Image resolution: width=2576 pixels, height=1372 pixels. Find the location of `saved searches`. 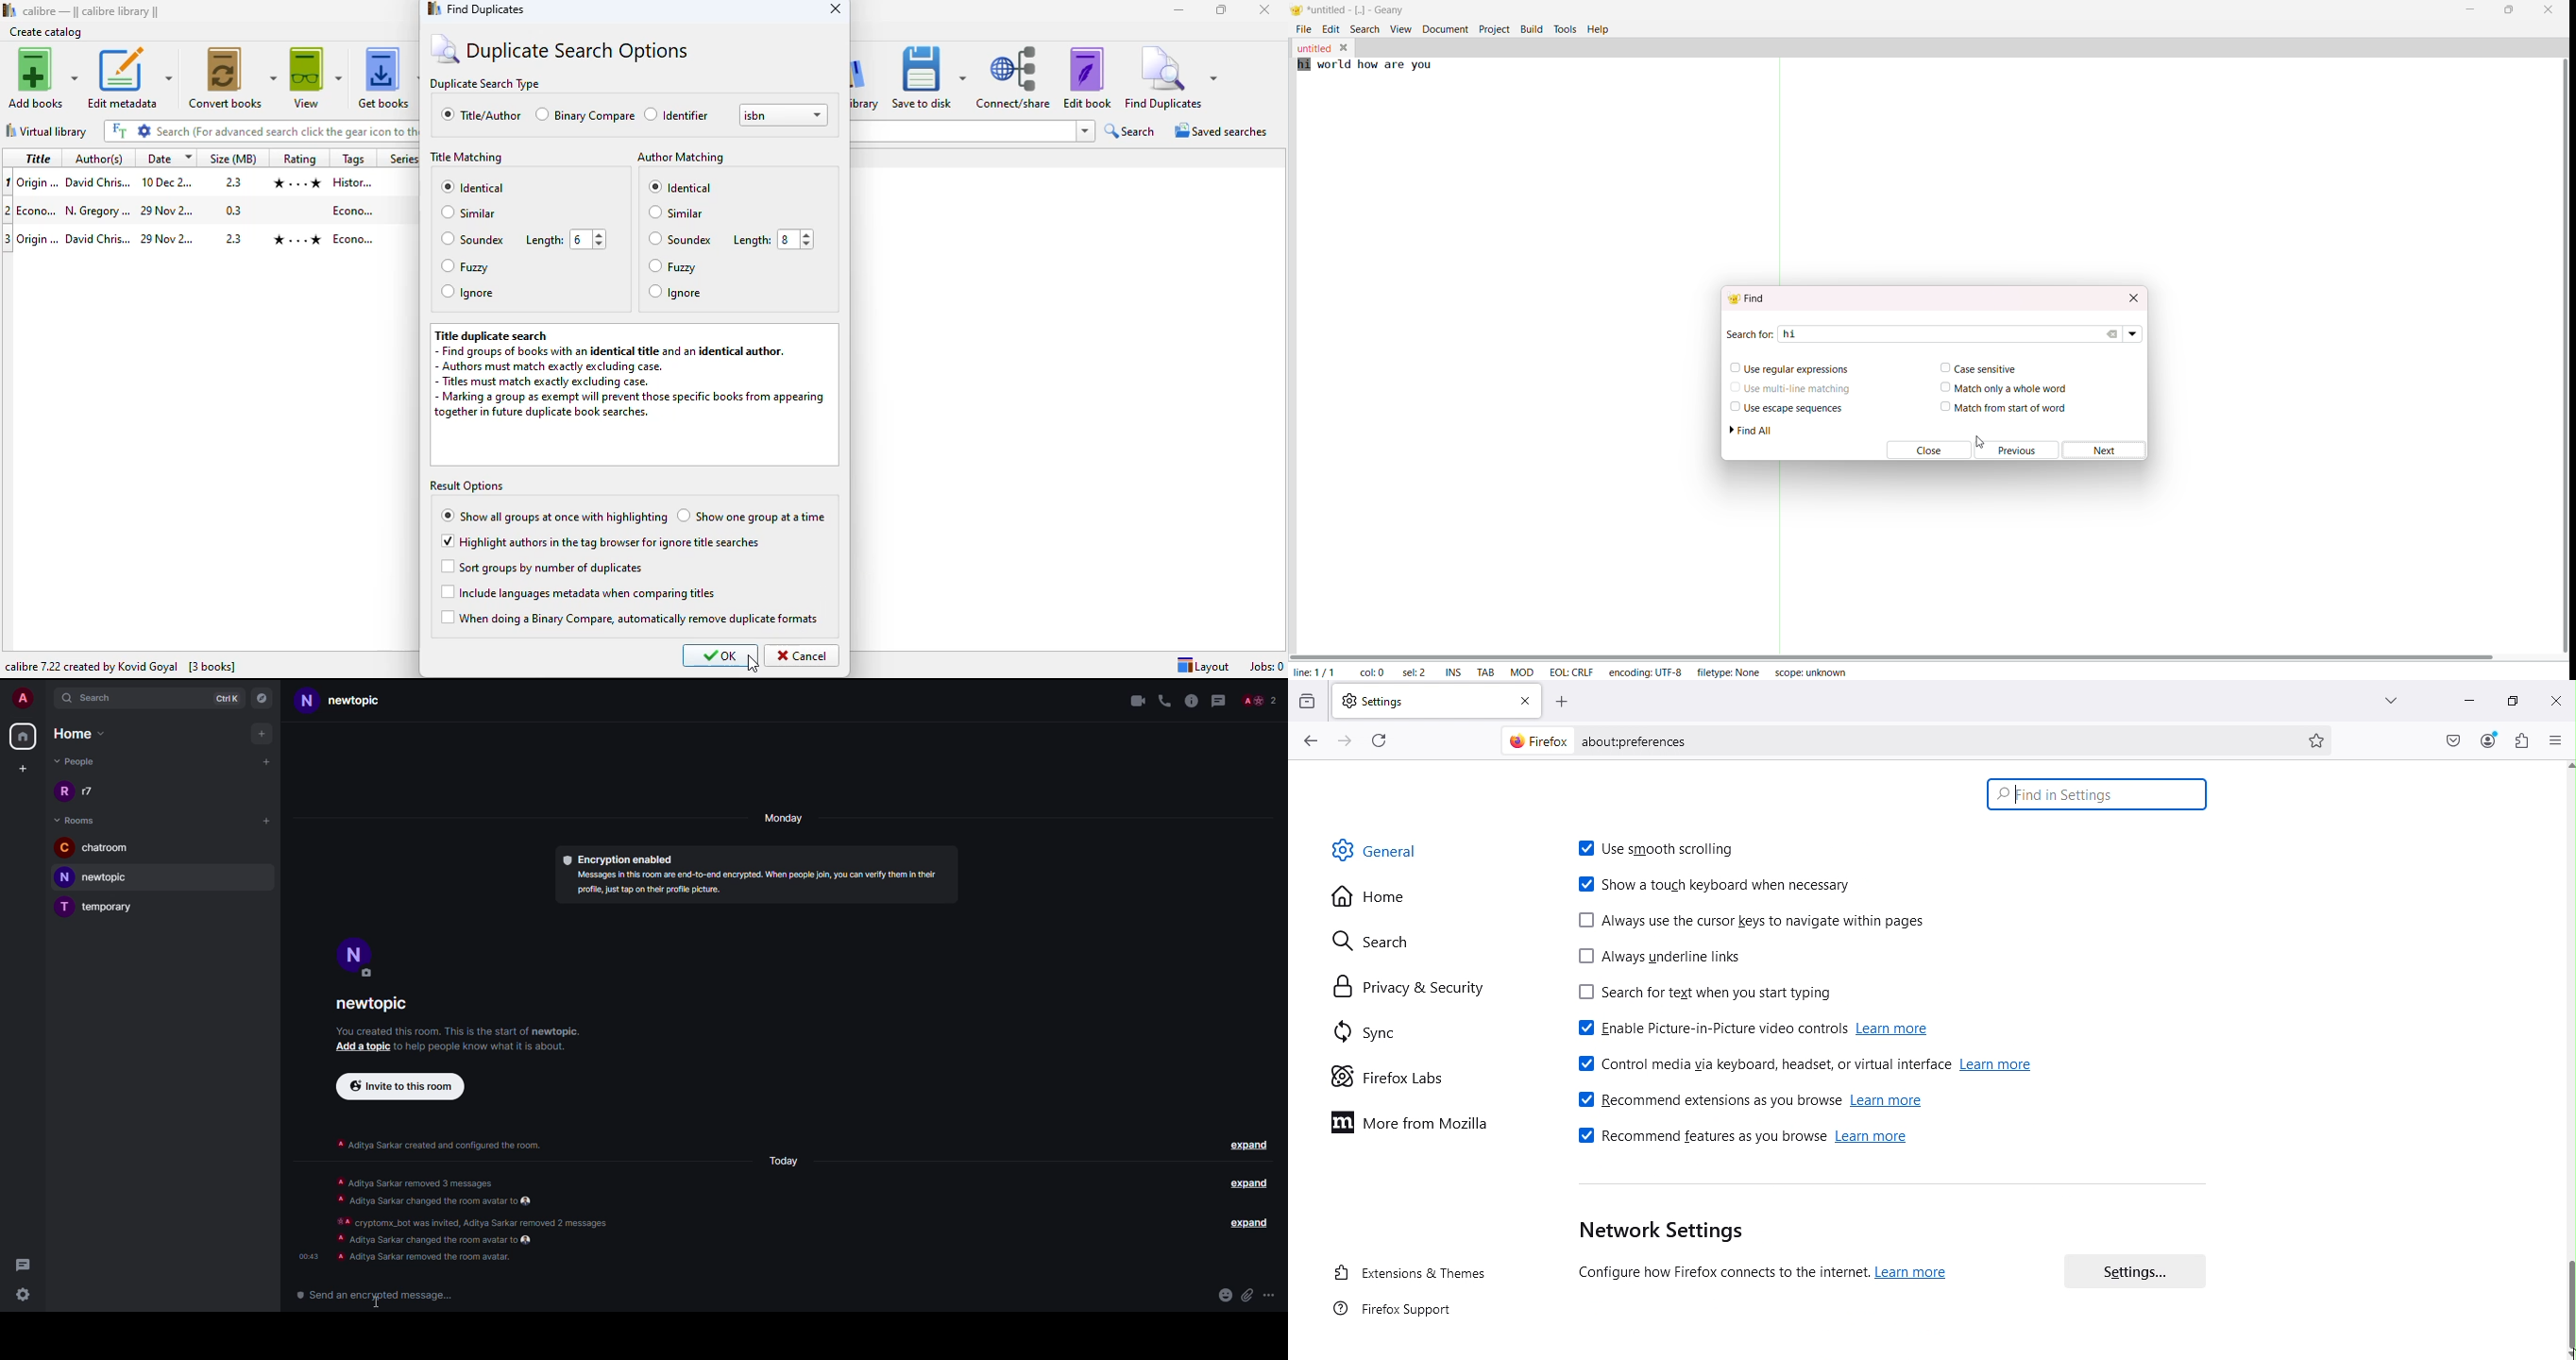

saved searches is located at coordinates (1222, 129).